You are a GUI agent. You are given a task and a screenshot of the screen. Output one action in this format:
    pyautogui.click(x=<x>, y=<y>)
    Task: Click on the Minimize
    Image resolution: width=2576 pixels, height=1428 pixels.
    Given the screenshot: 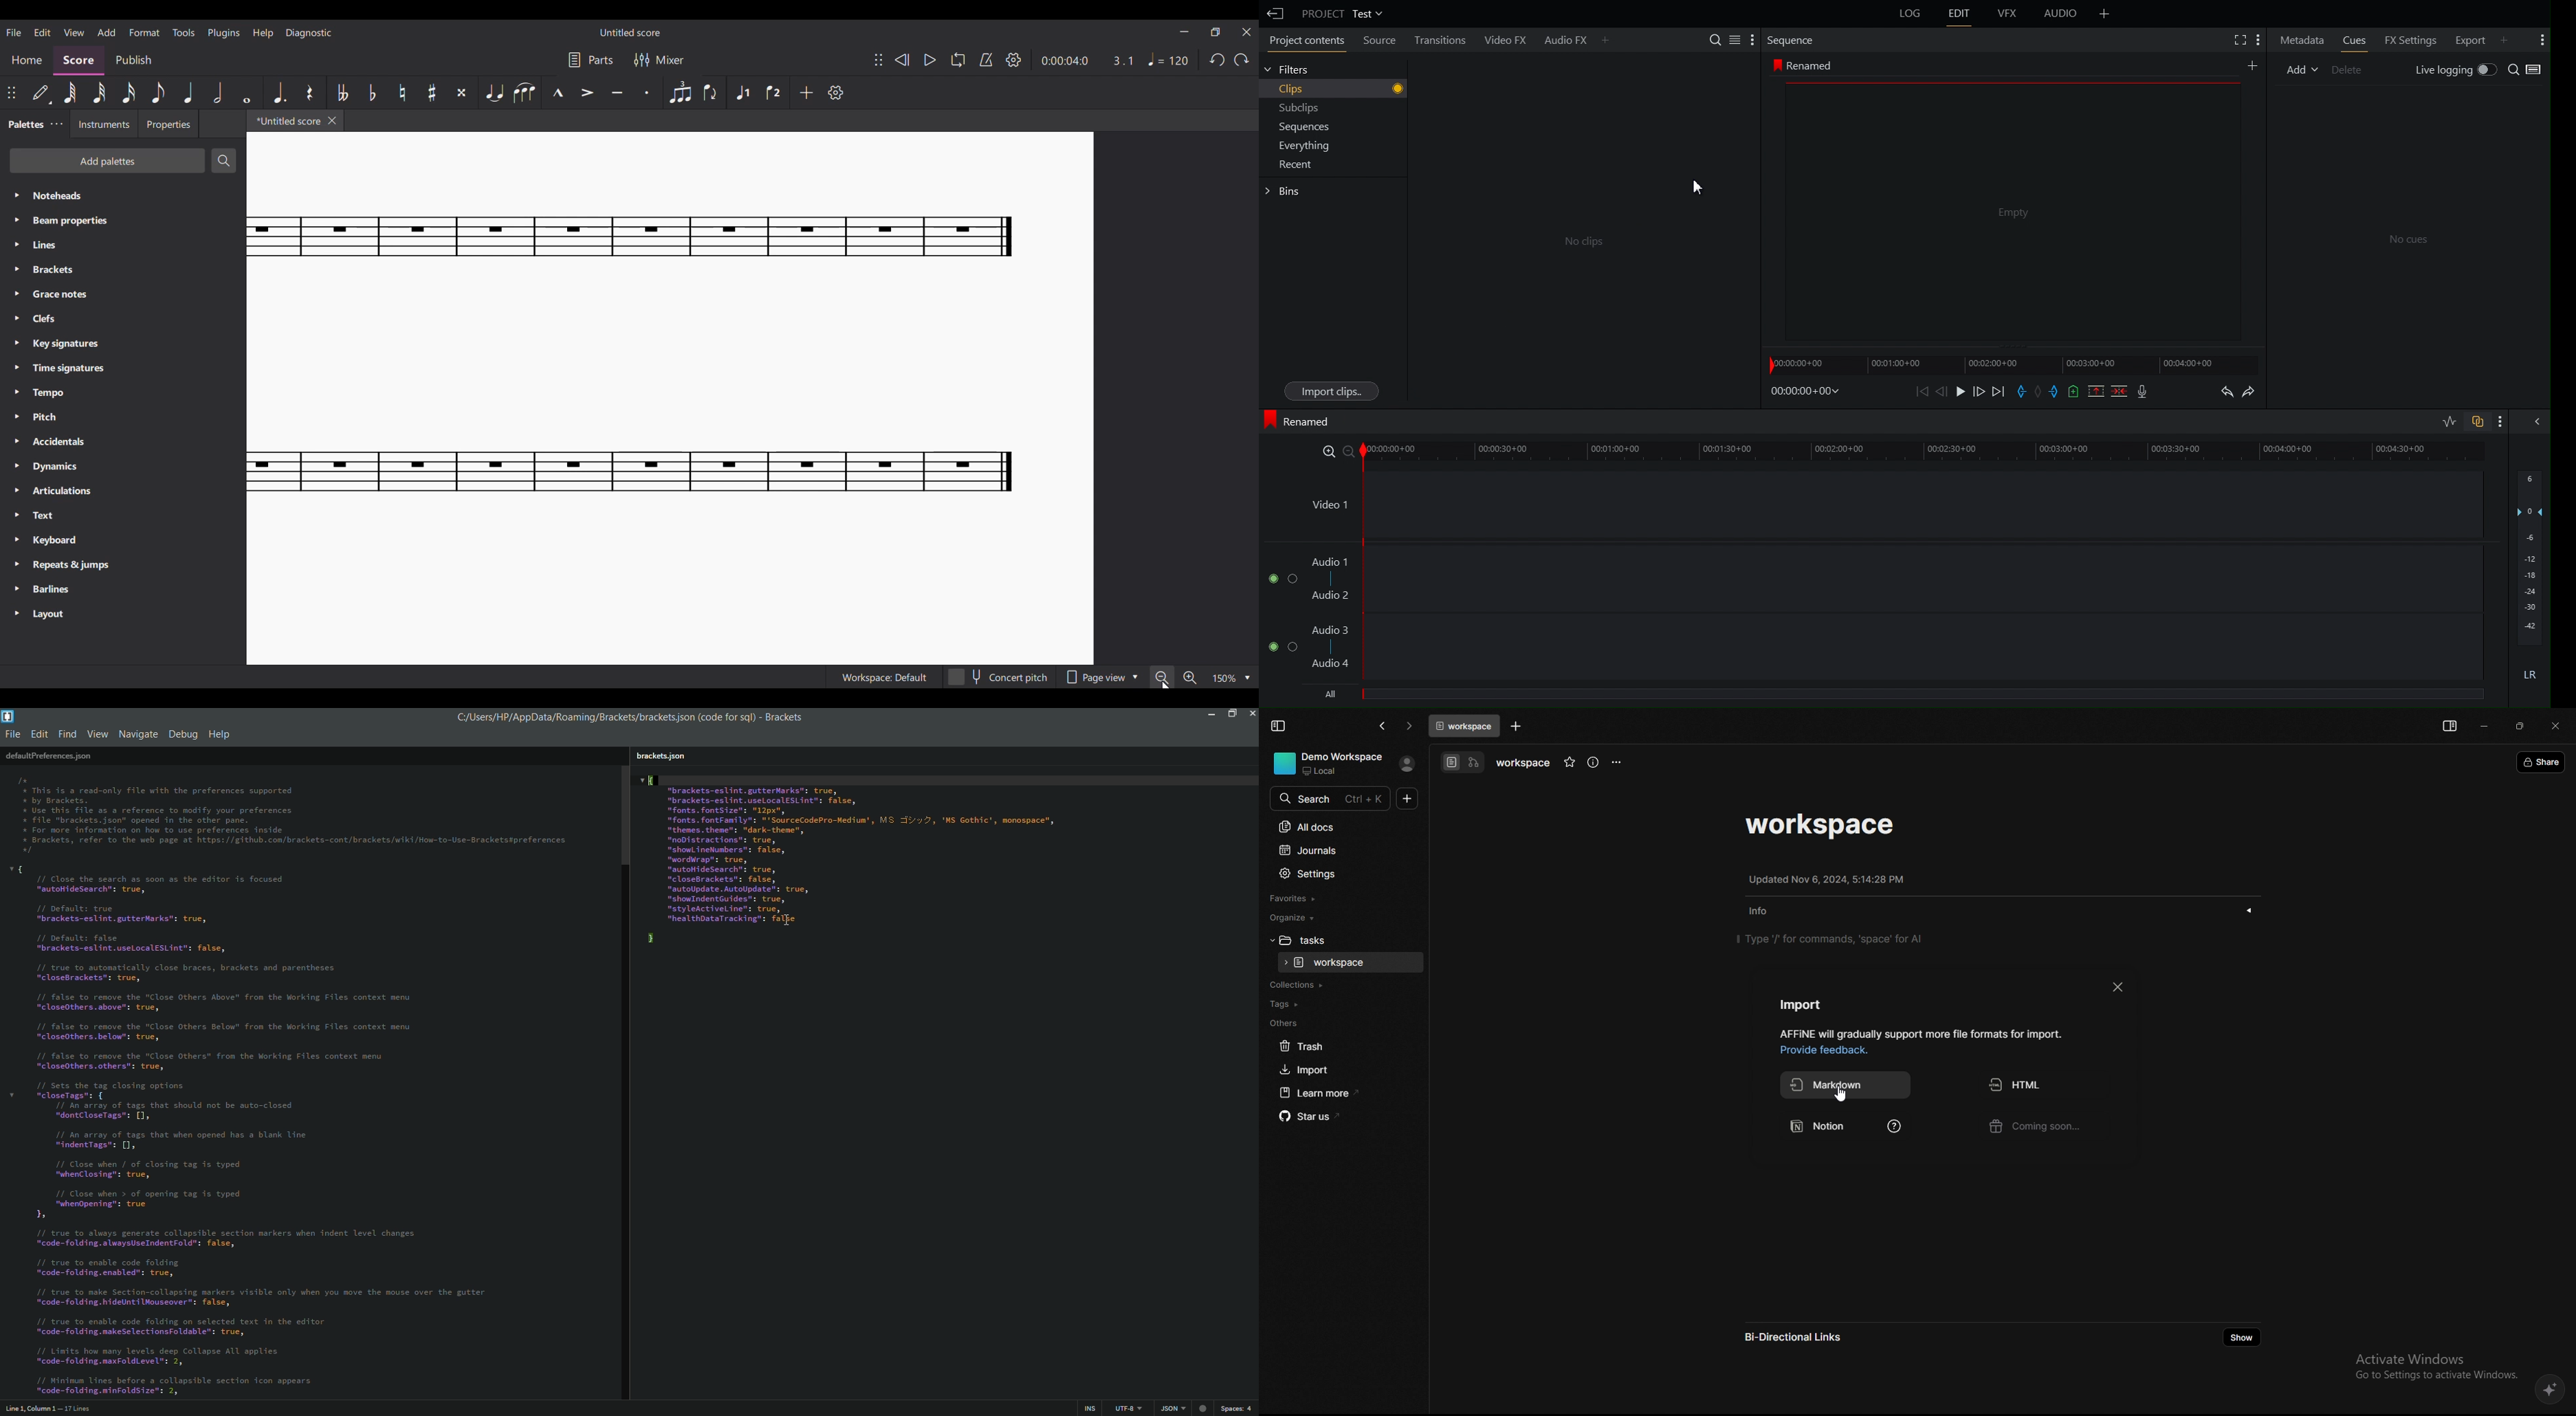 What is the action you would take?
    pyautogui.click(x=1185, y=31)
    